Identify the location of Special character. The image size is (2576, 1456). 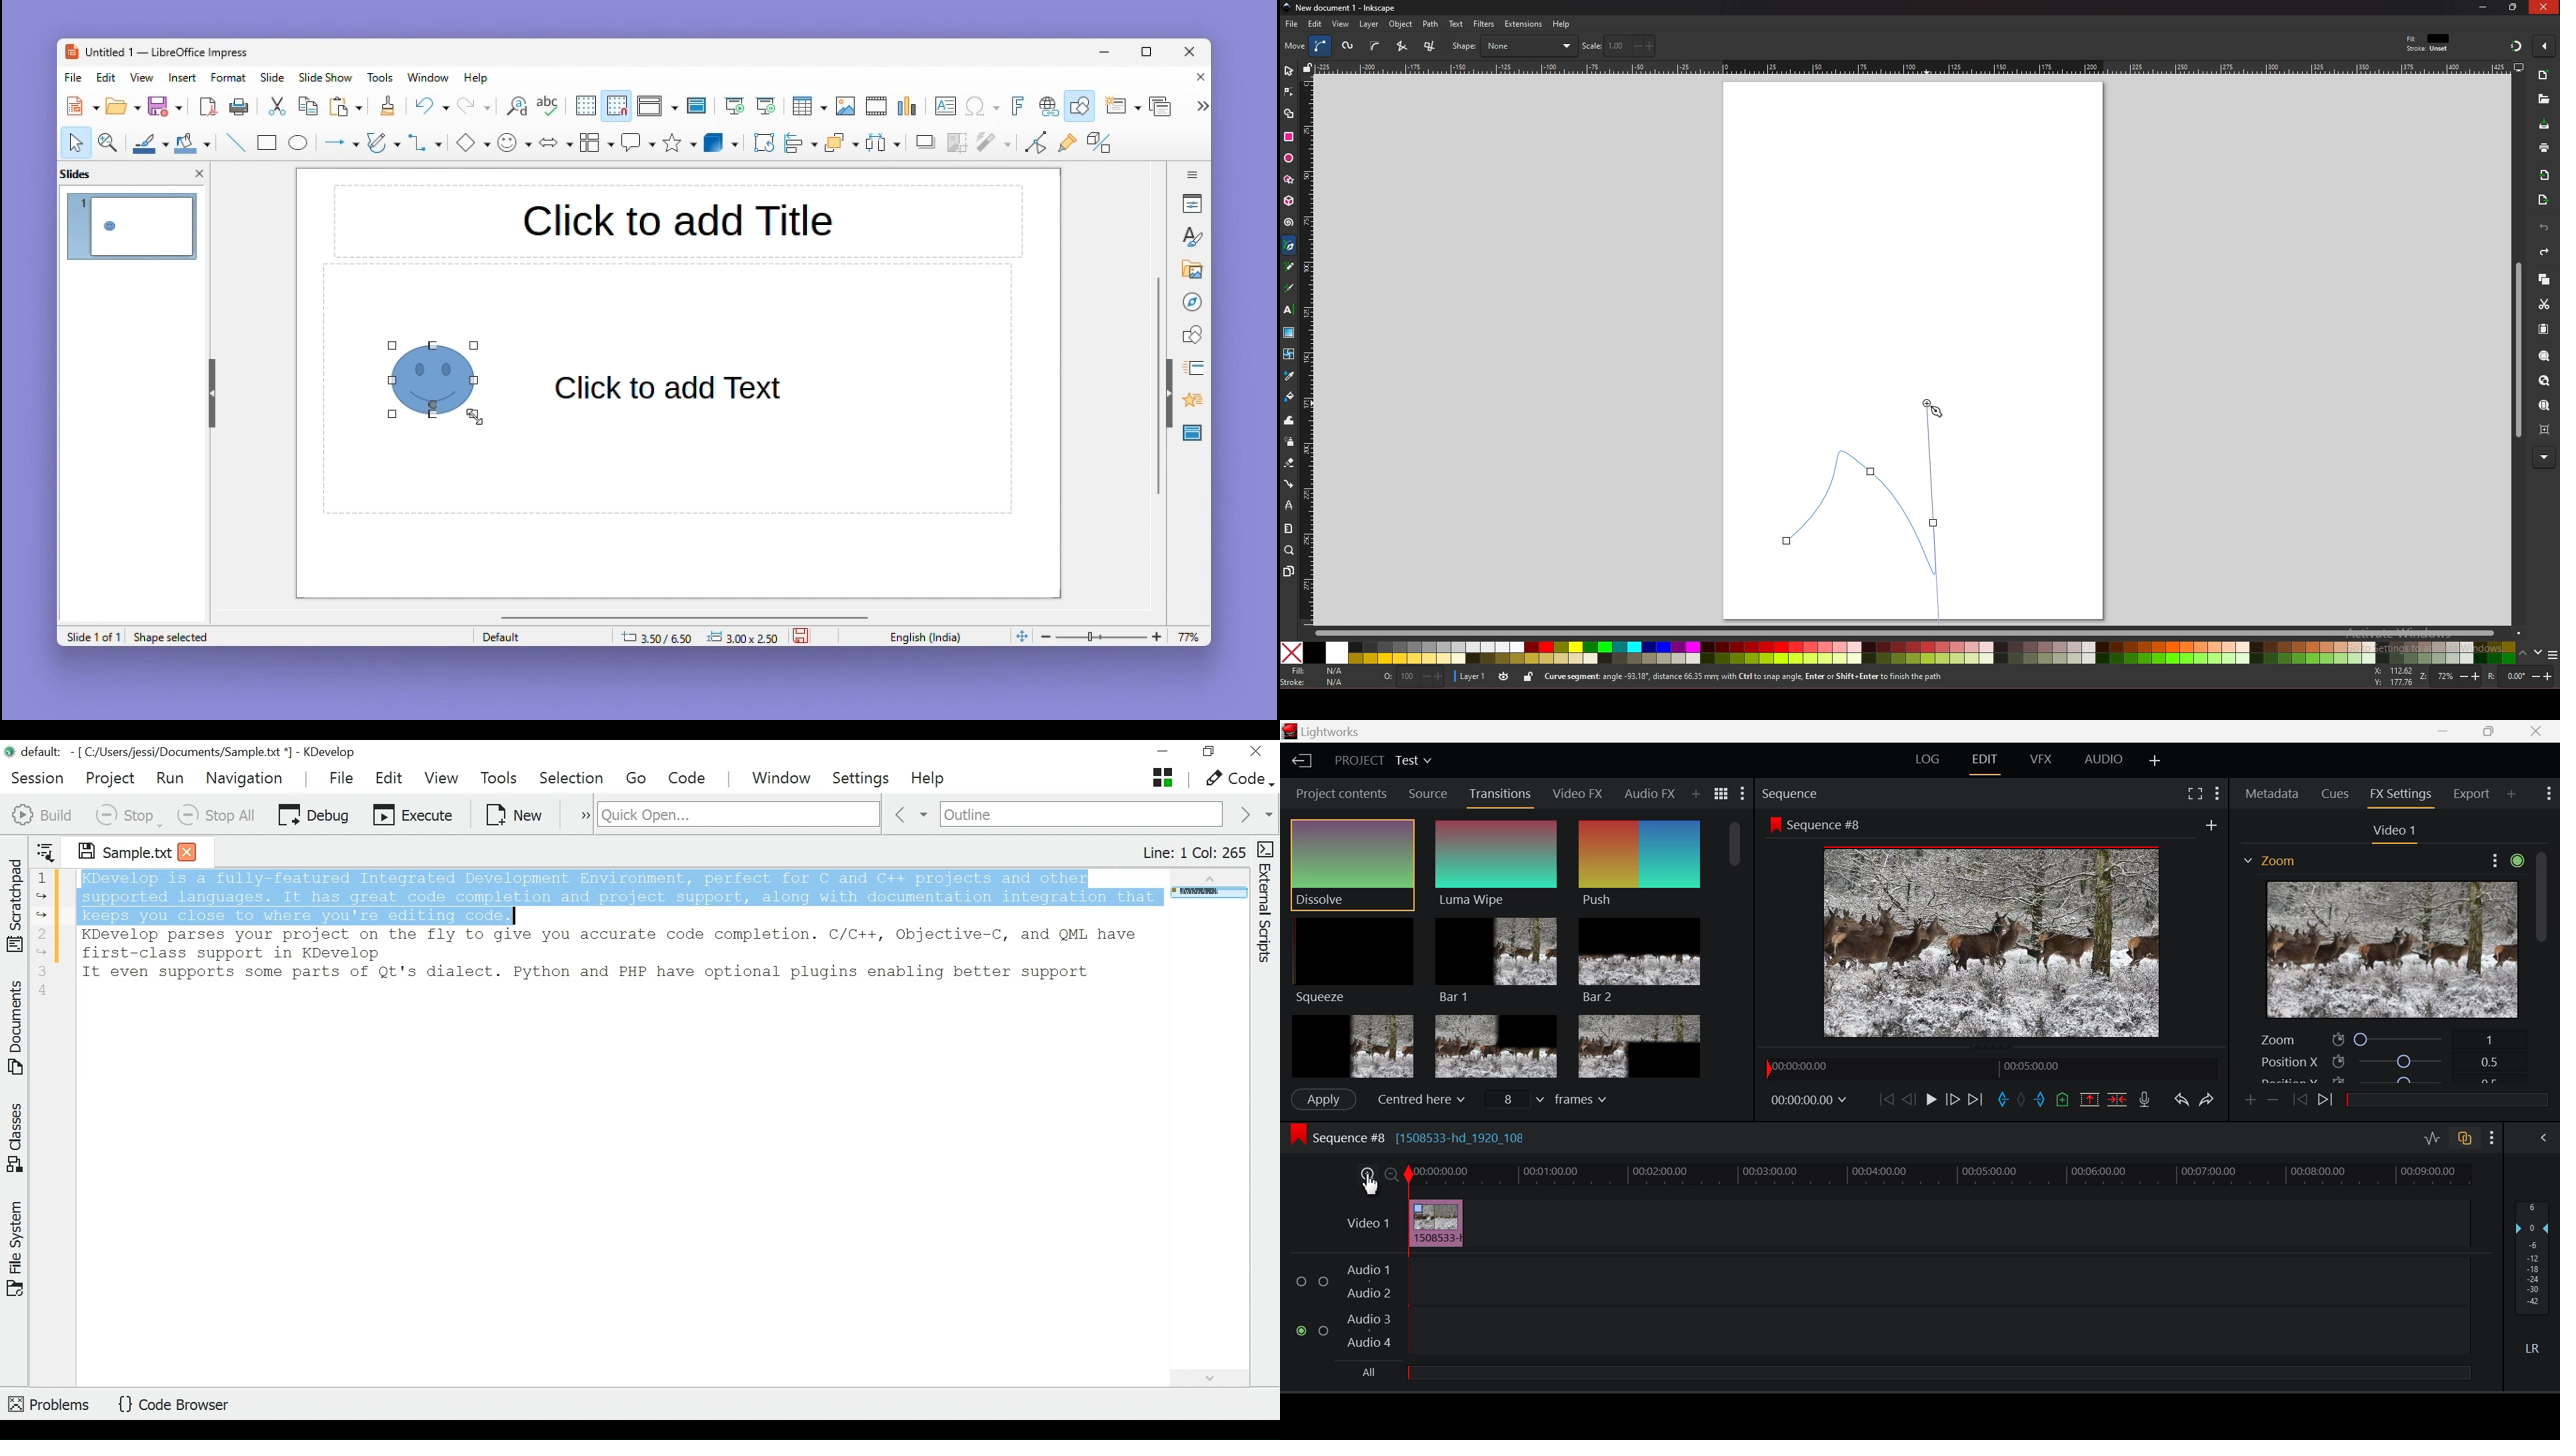
(983, 108).